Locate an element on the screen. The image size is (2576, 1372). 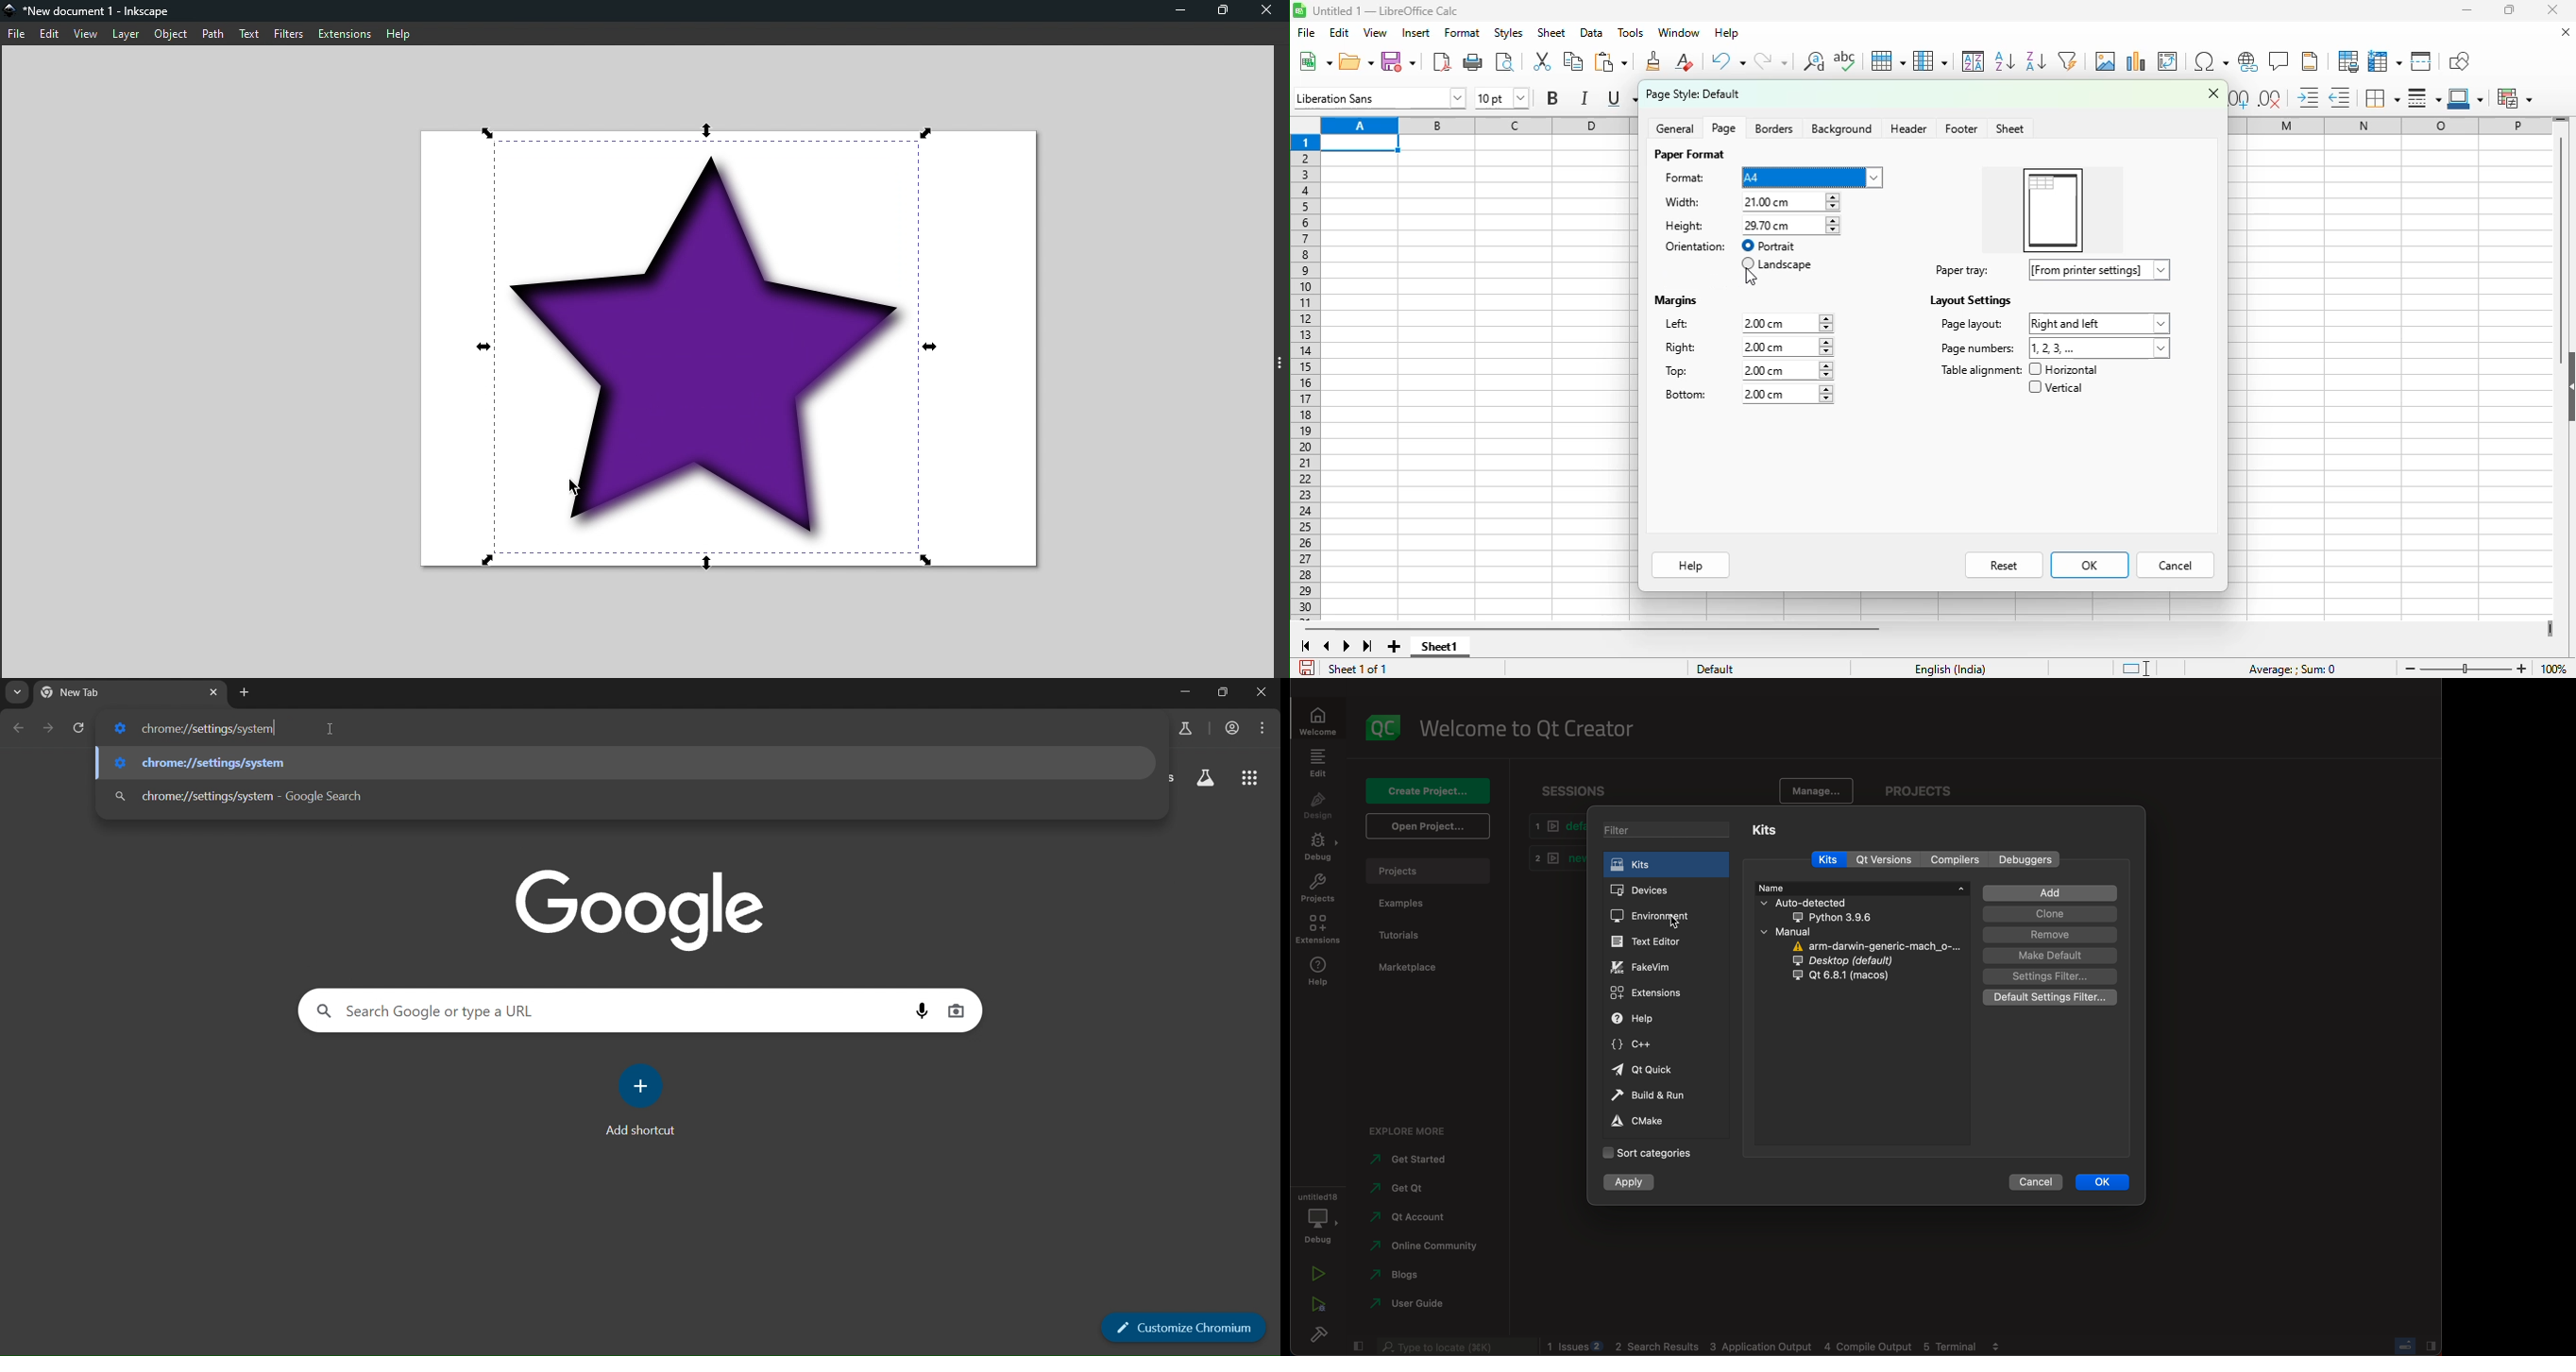
increase indent is located at coordinates (2308, 97).